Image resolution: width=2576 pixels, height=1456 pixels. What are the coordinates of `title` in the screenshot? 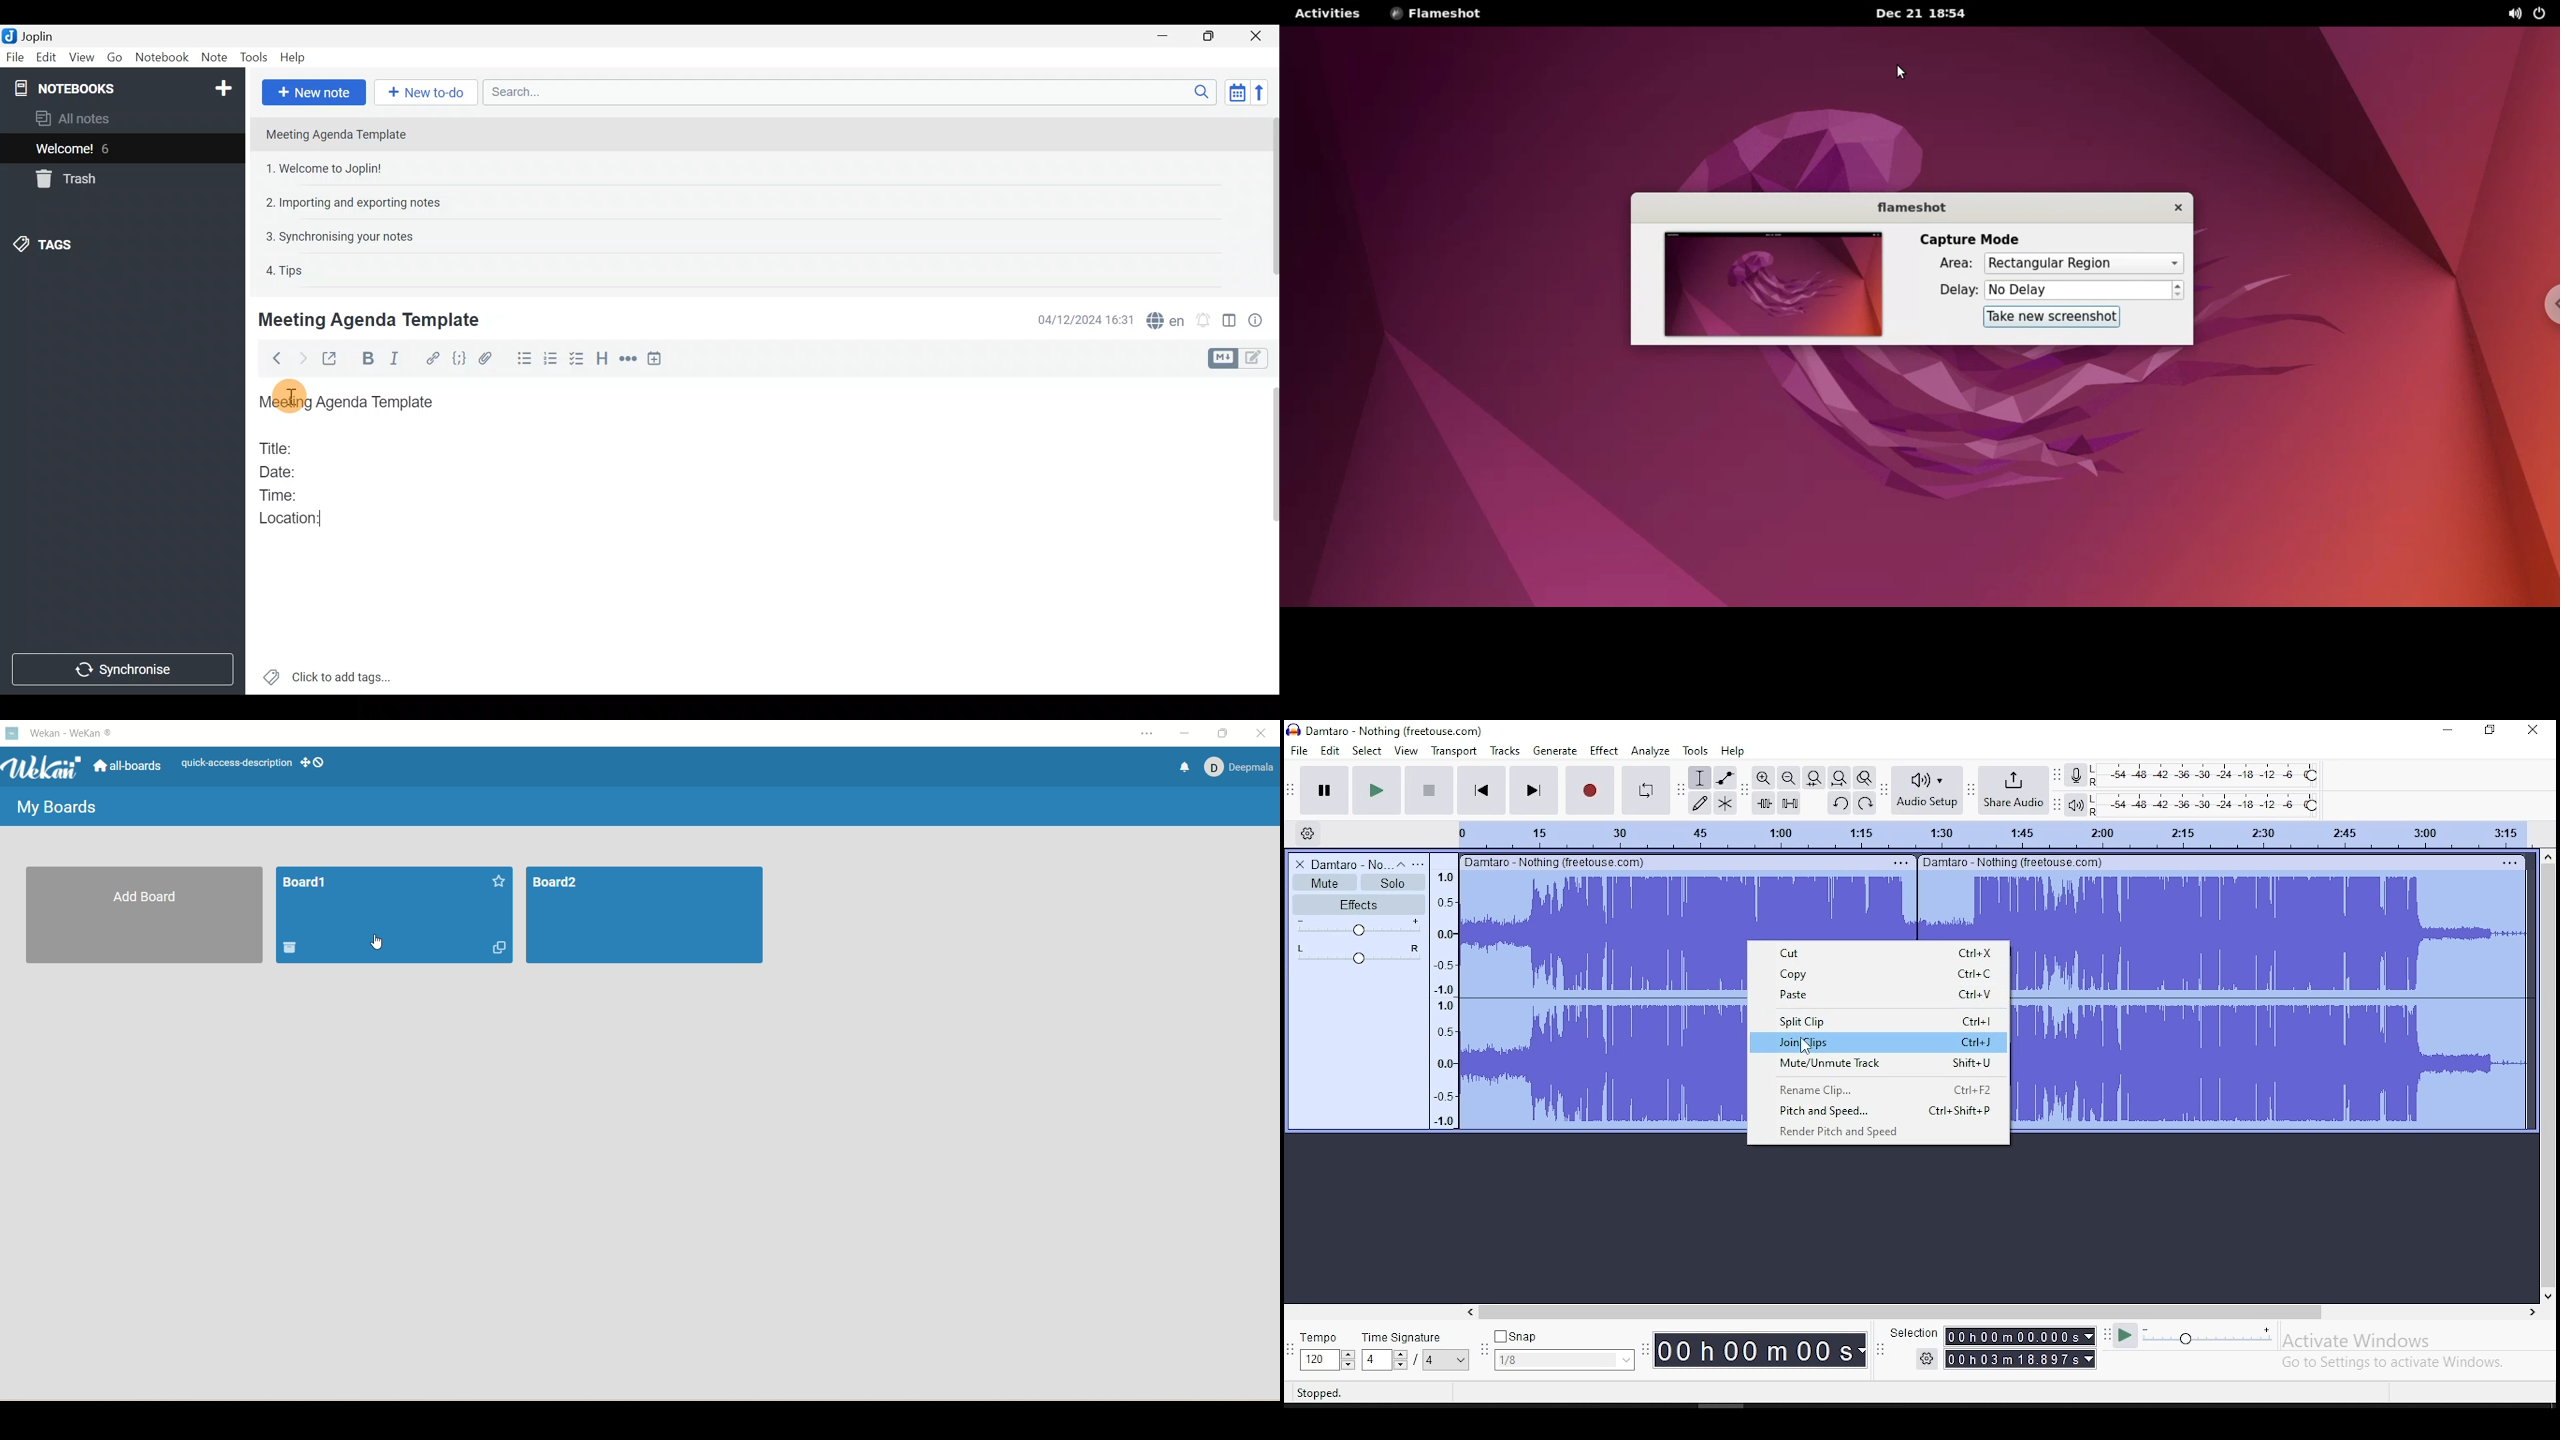 It's located at (307, 882).